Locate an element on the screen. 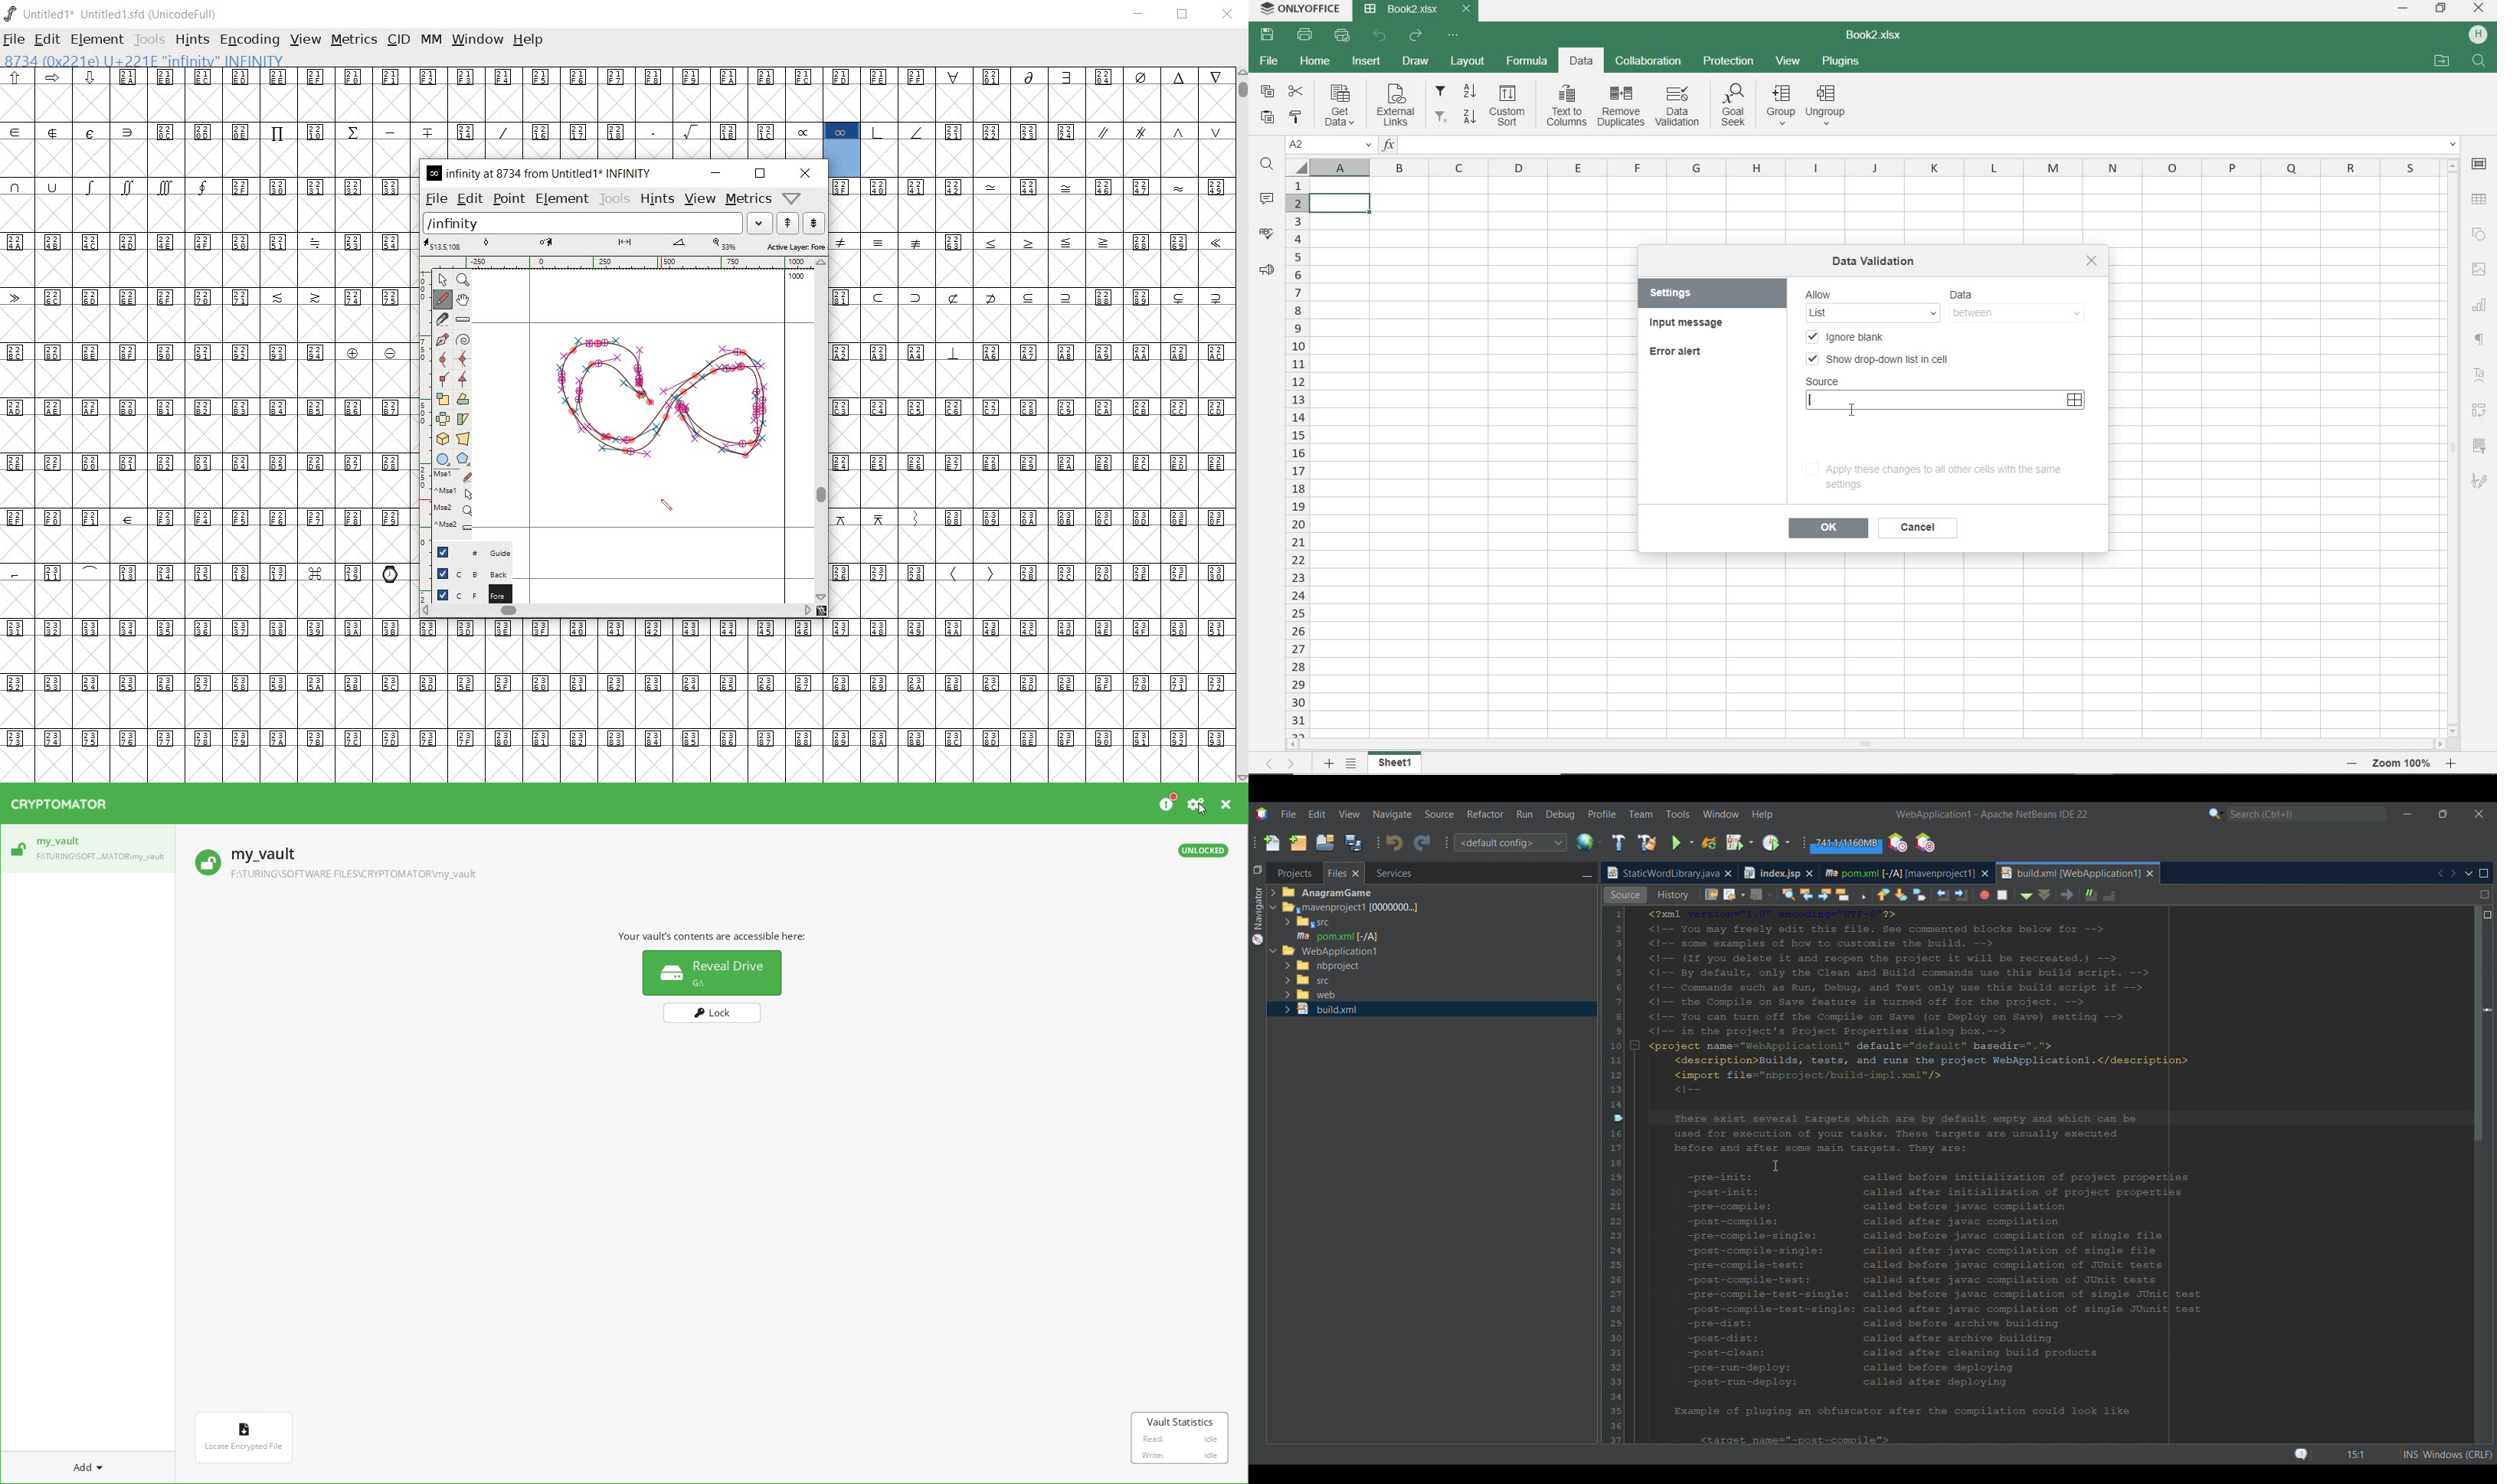  empty glyph slots is located at coordinates (1047, 159).